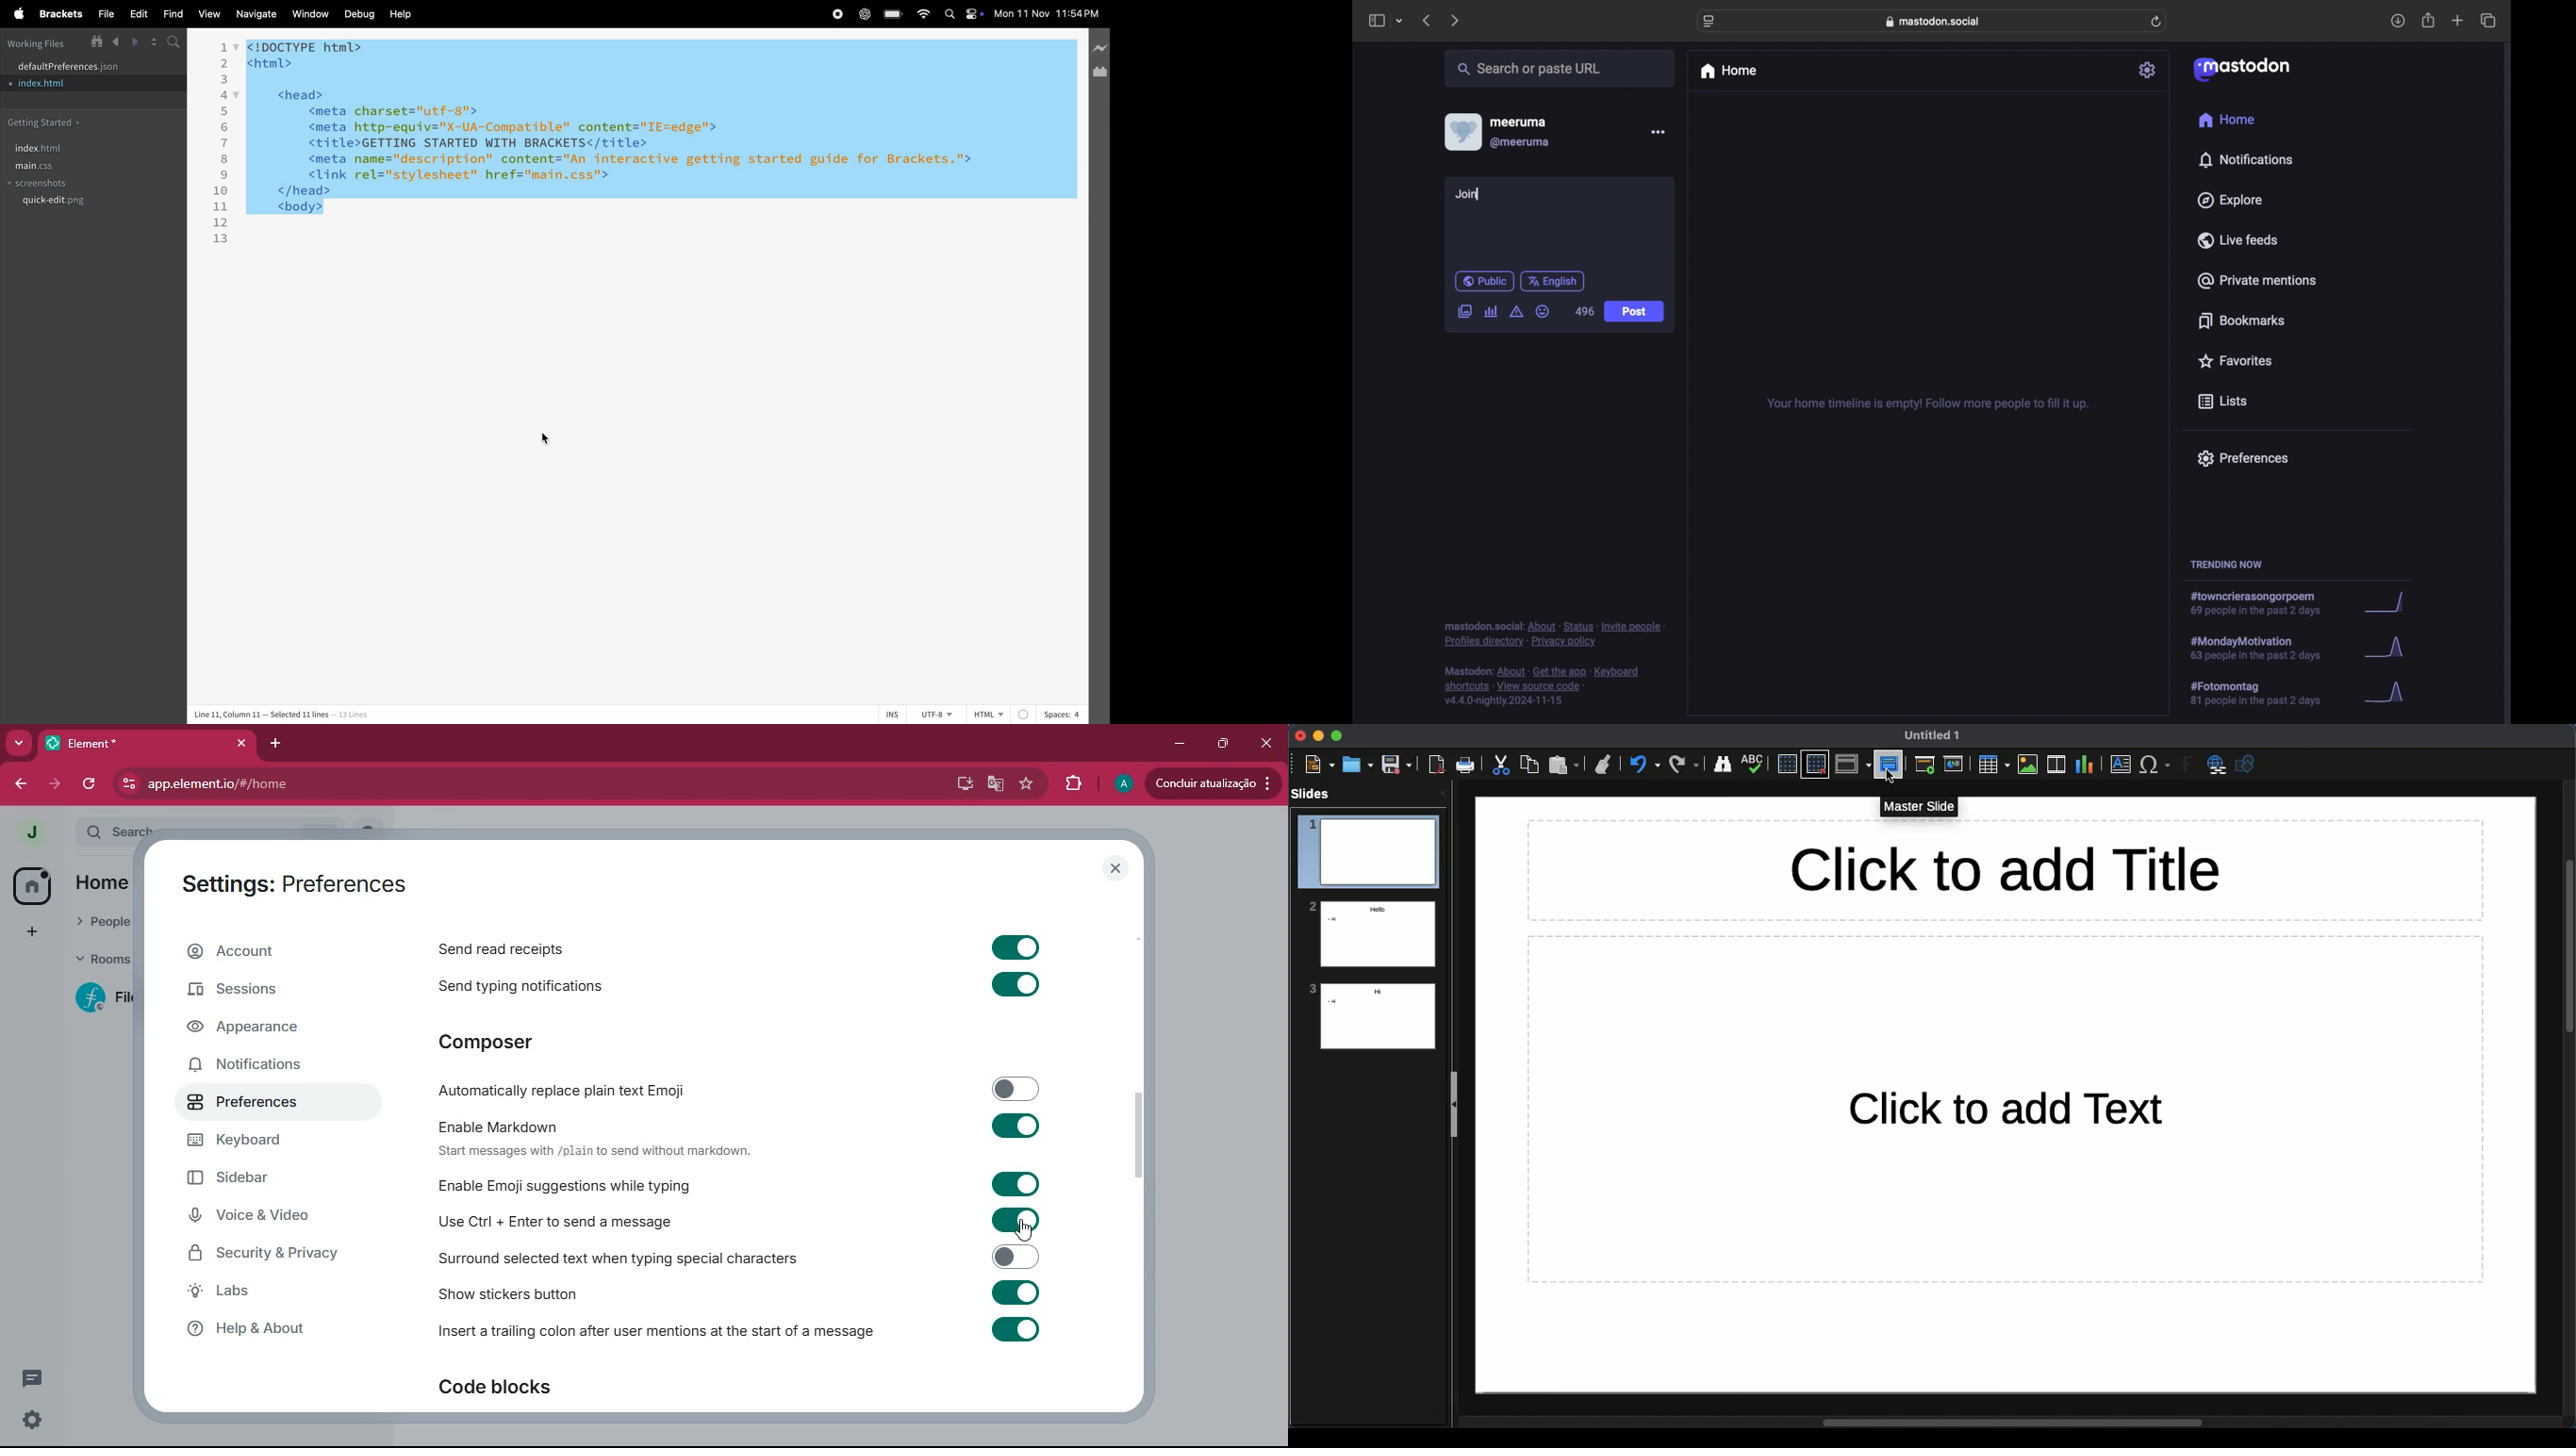 The width and height of the screenshot is (2576, 1456). What do you see at coordinates (1336, 737) in the screenshot?
I see `Maximize` at bounding box center [1336, 737].